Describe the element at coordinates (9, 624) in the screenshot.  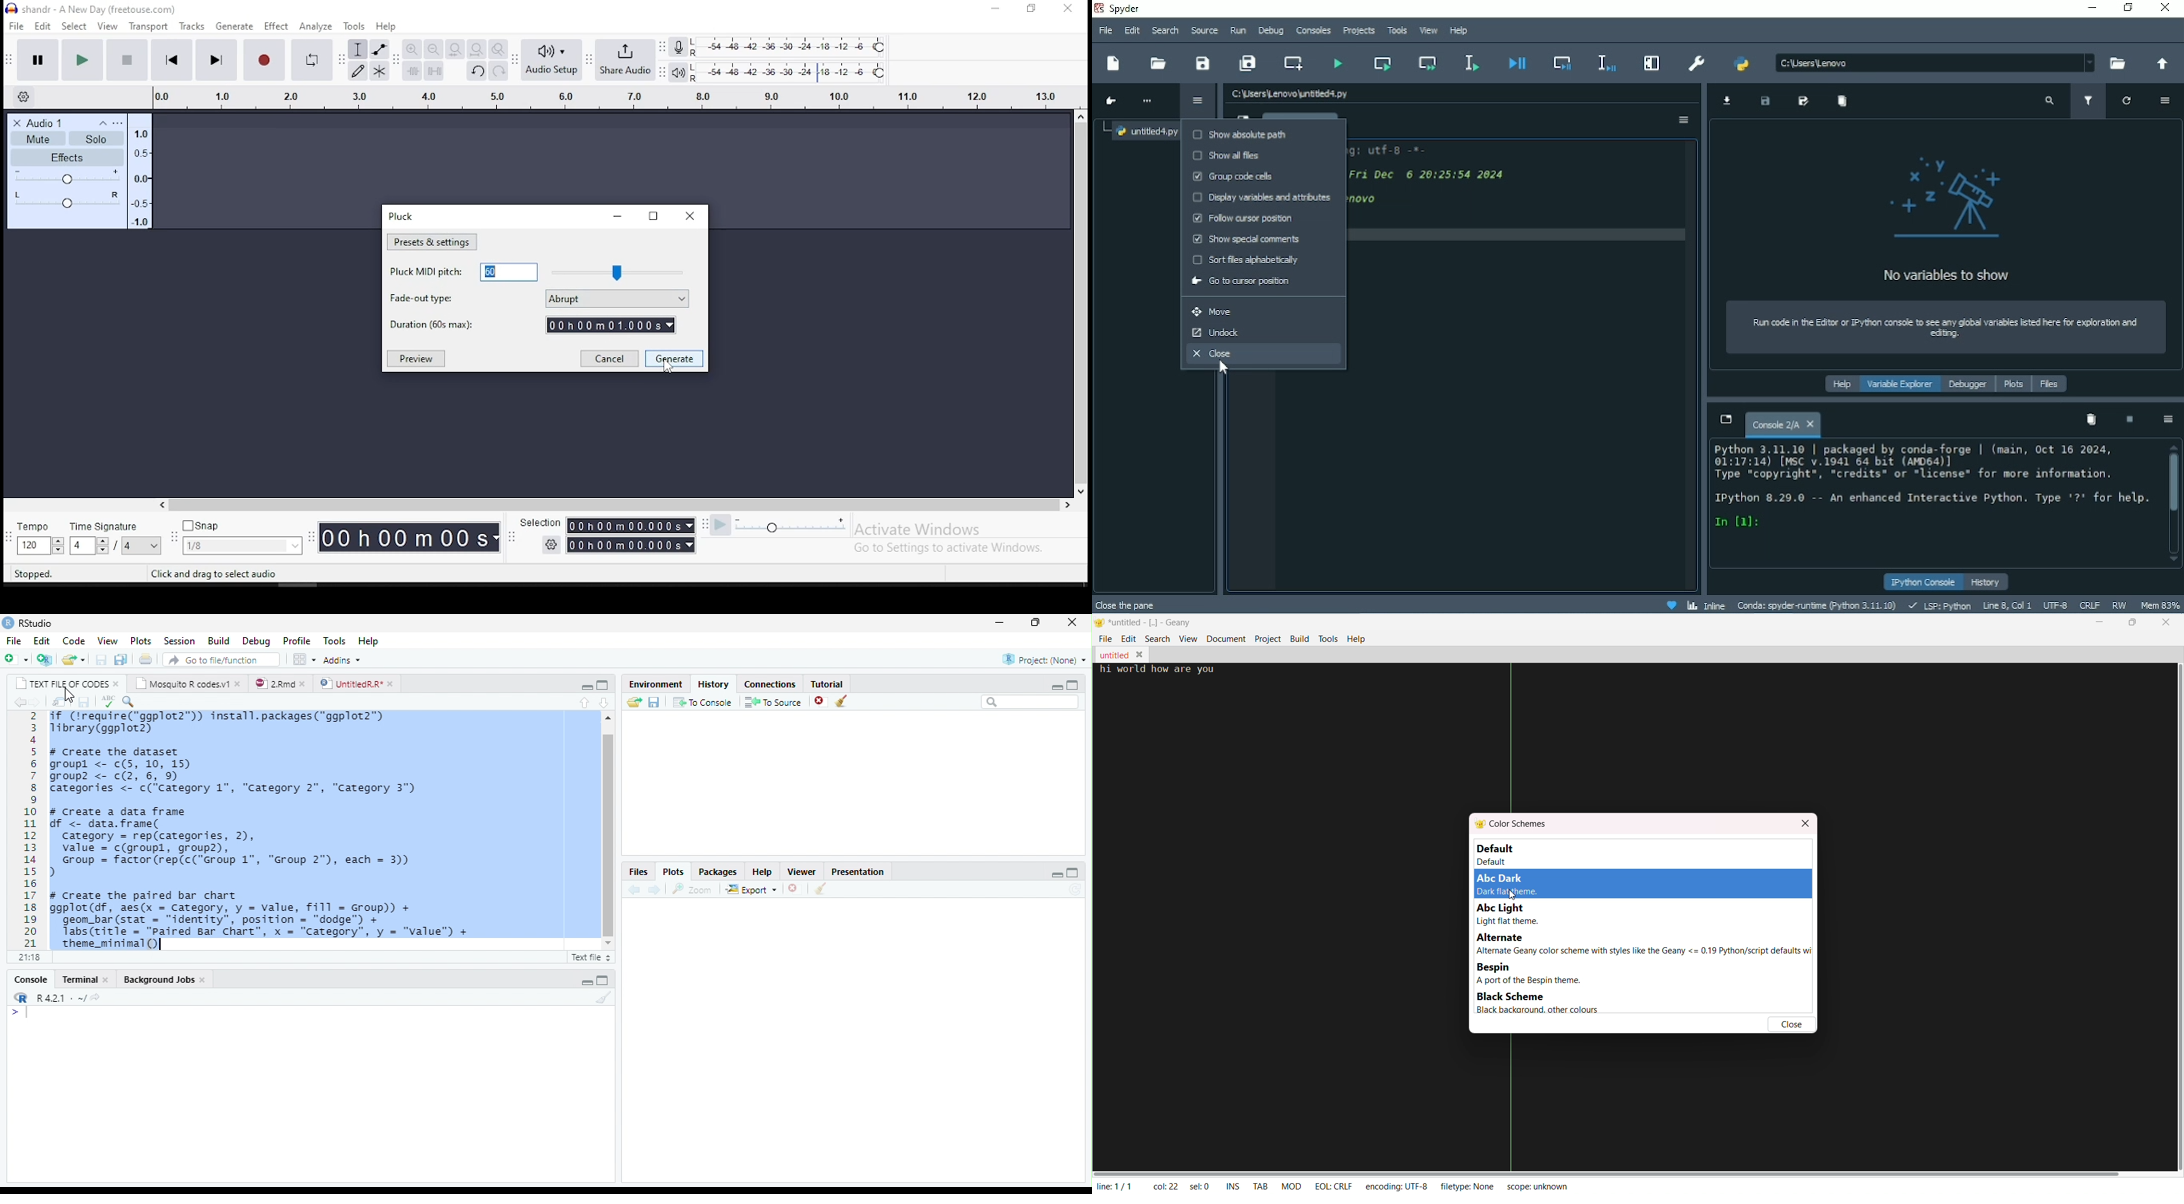
I see `logo` at that location.